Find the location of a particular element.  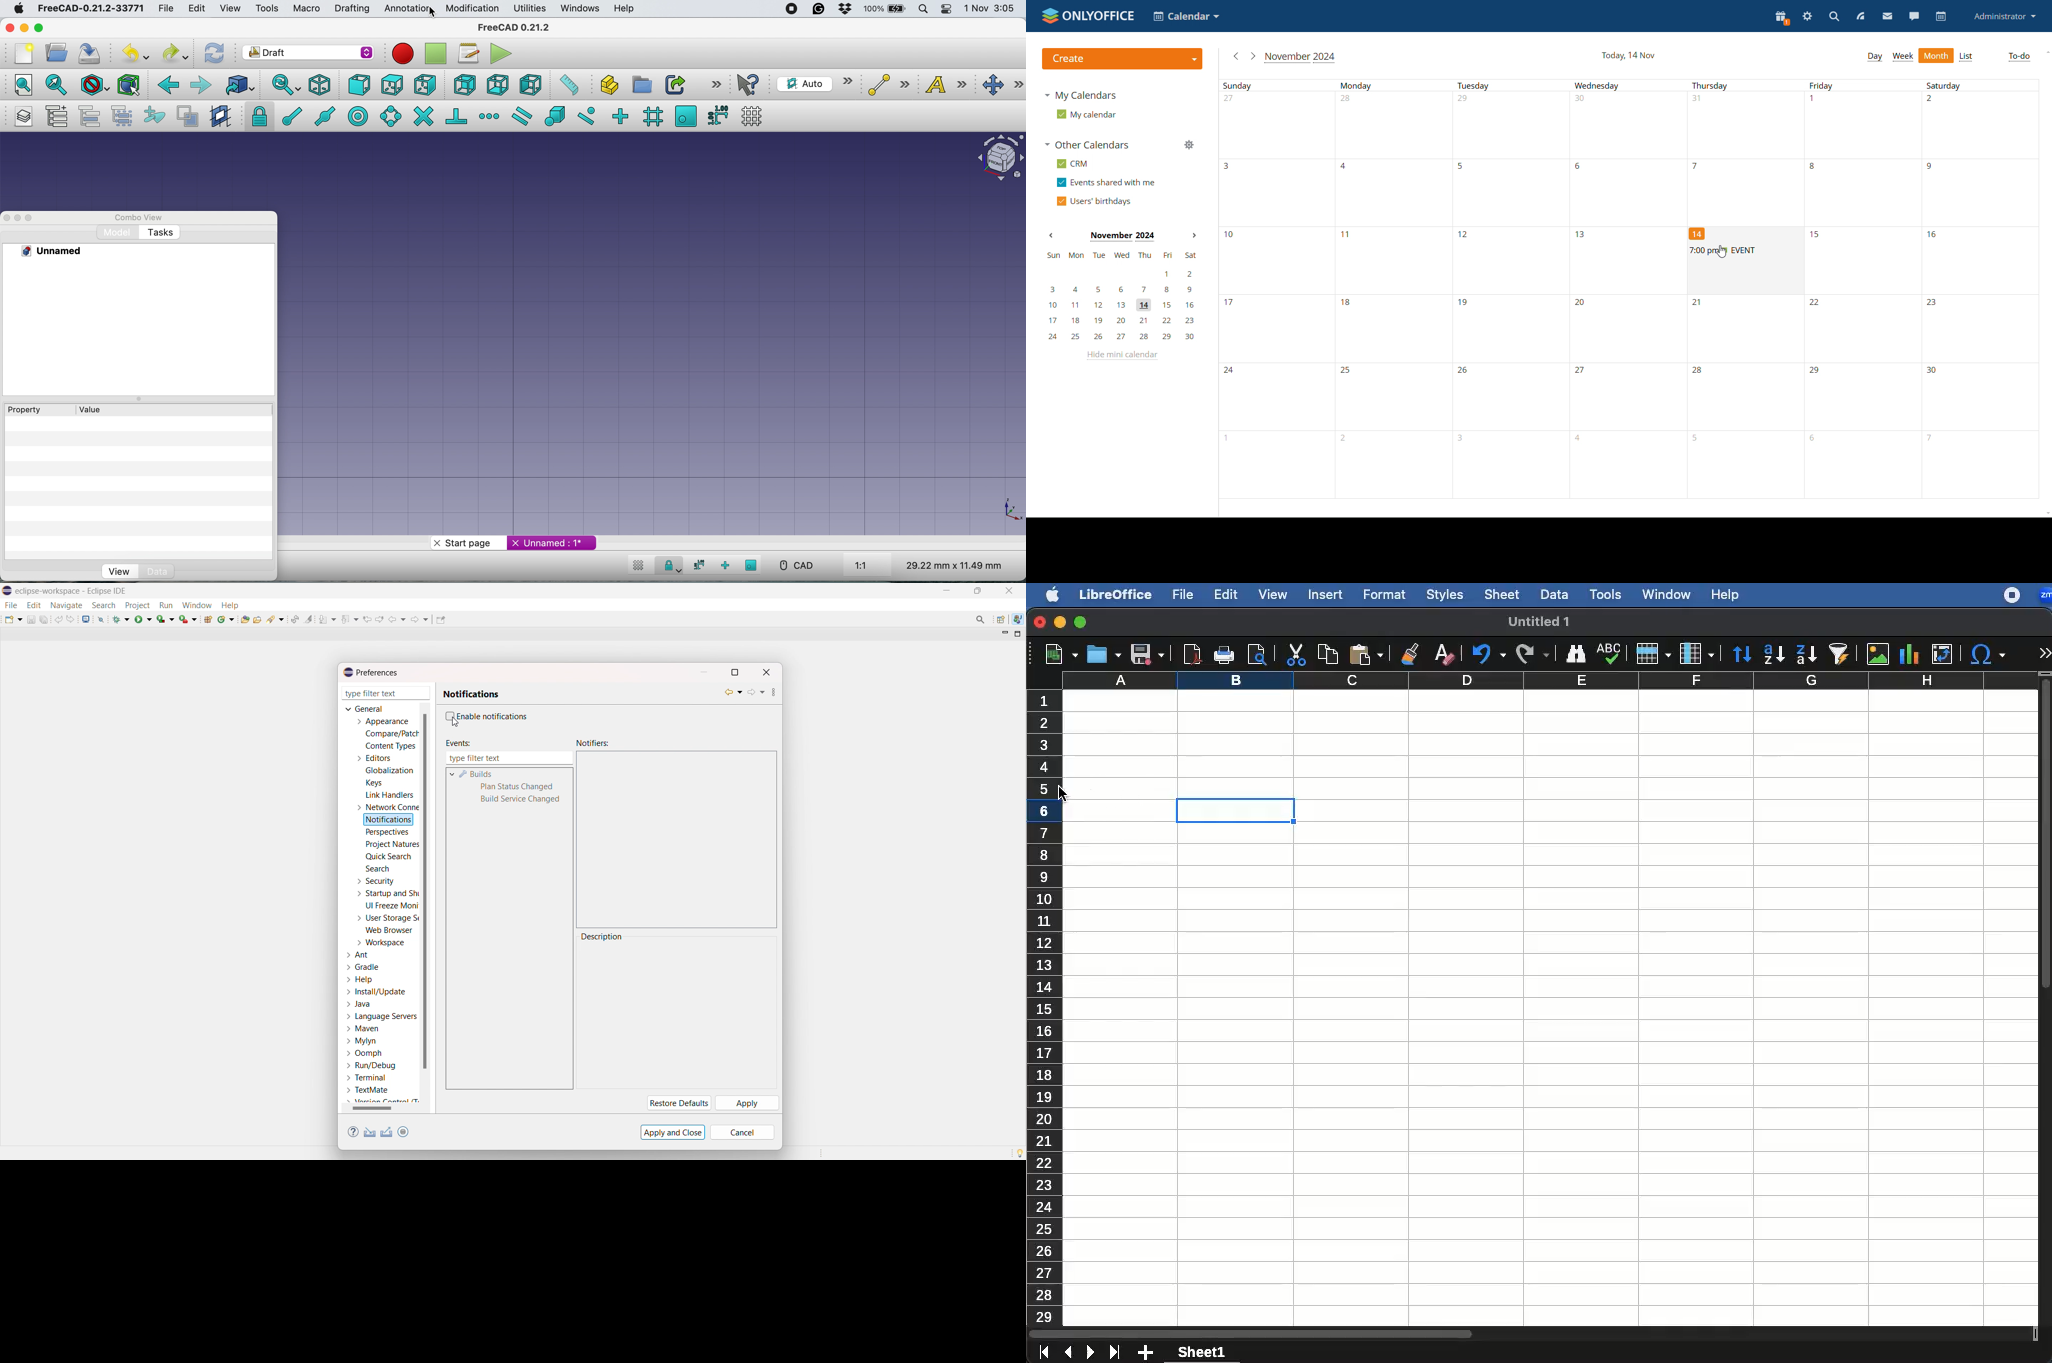

undo is located at coordinates (139, 52).